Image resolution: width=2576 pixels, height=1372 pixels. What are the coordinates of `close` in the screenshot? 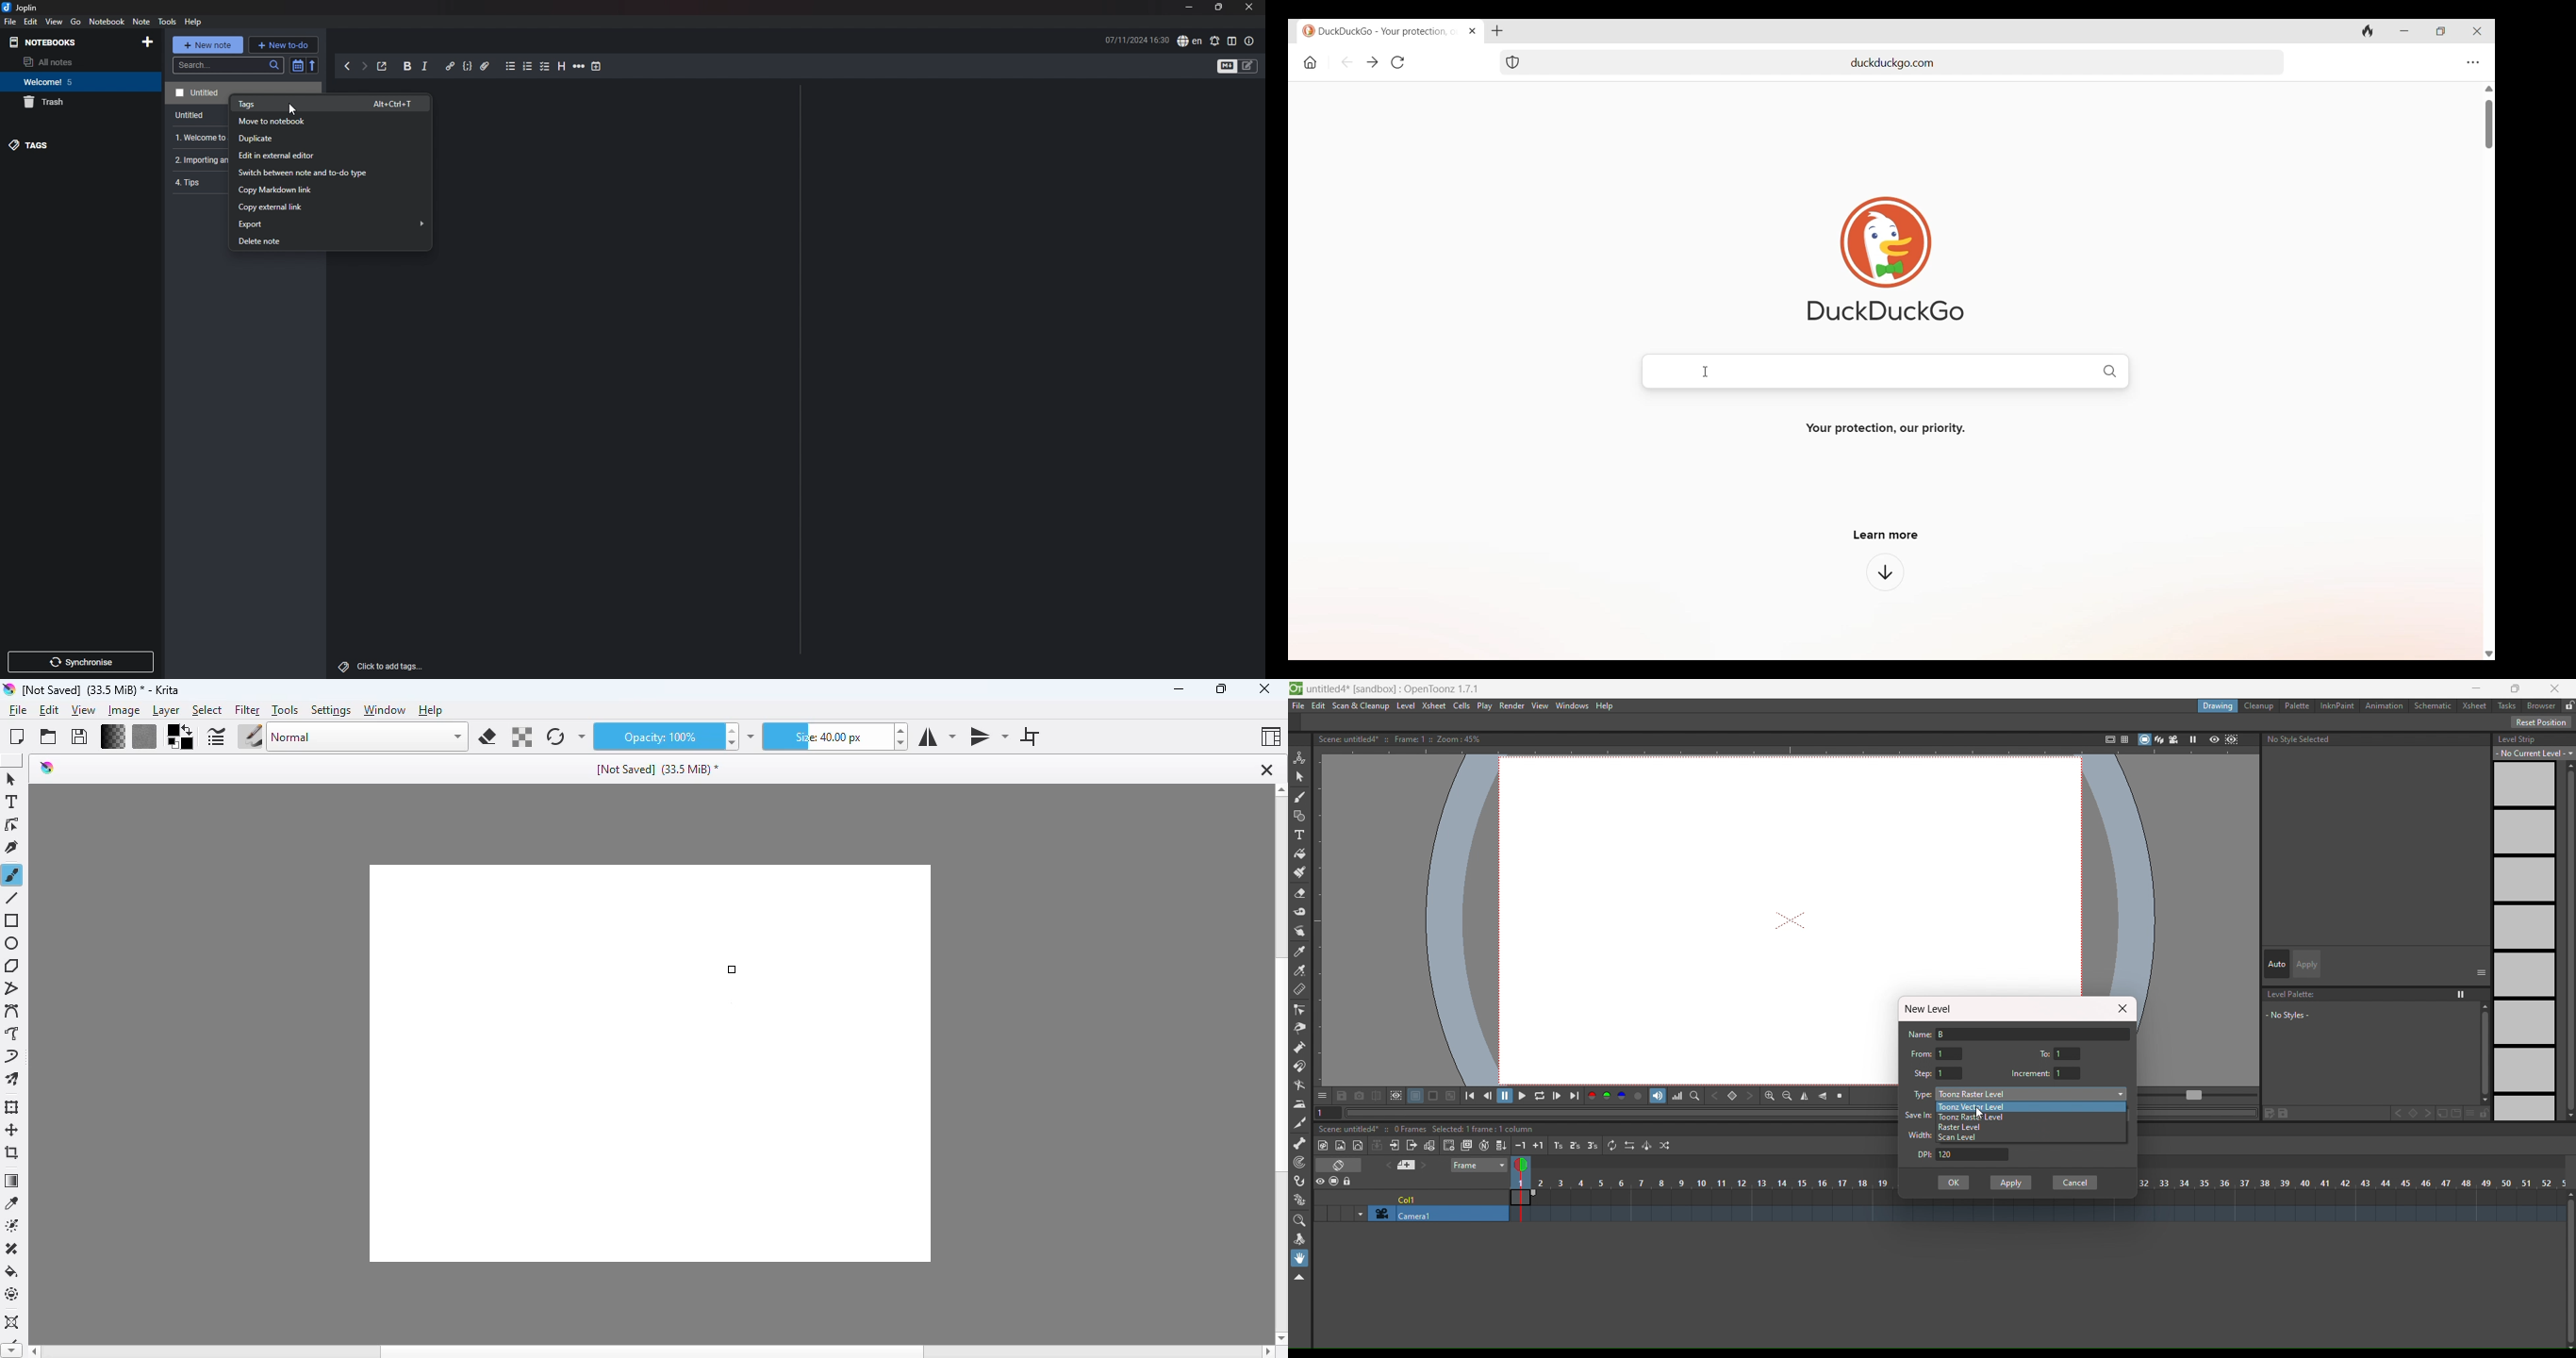 It's located at (1249, 8).